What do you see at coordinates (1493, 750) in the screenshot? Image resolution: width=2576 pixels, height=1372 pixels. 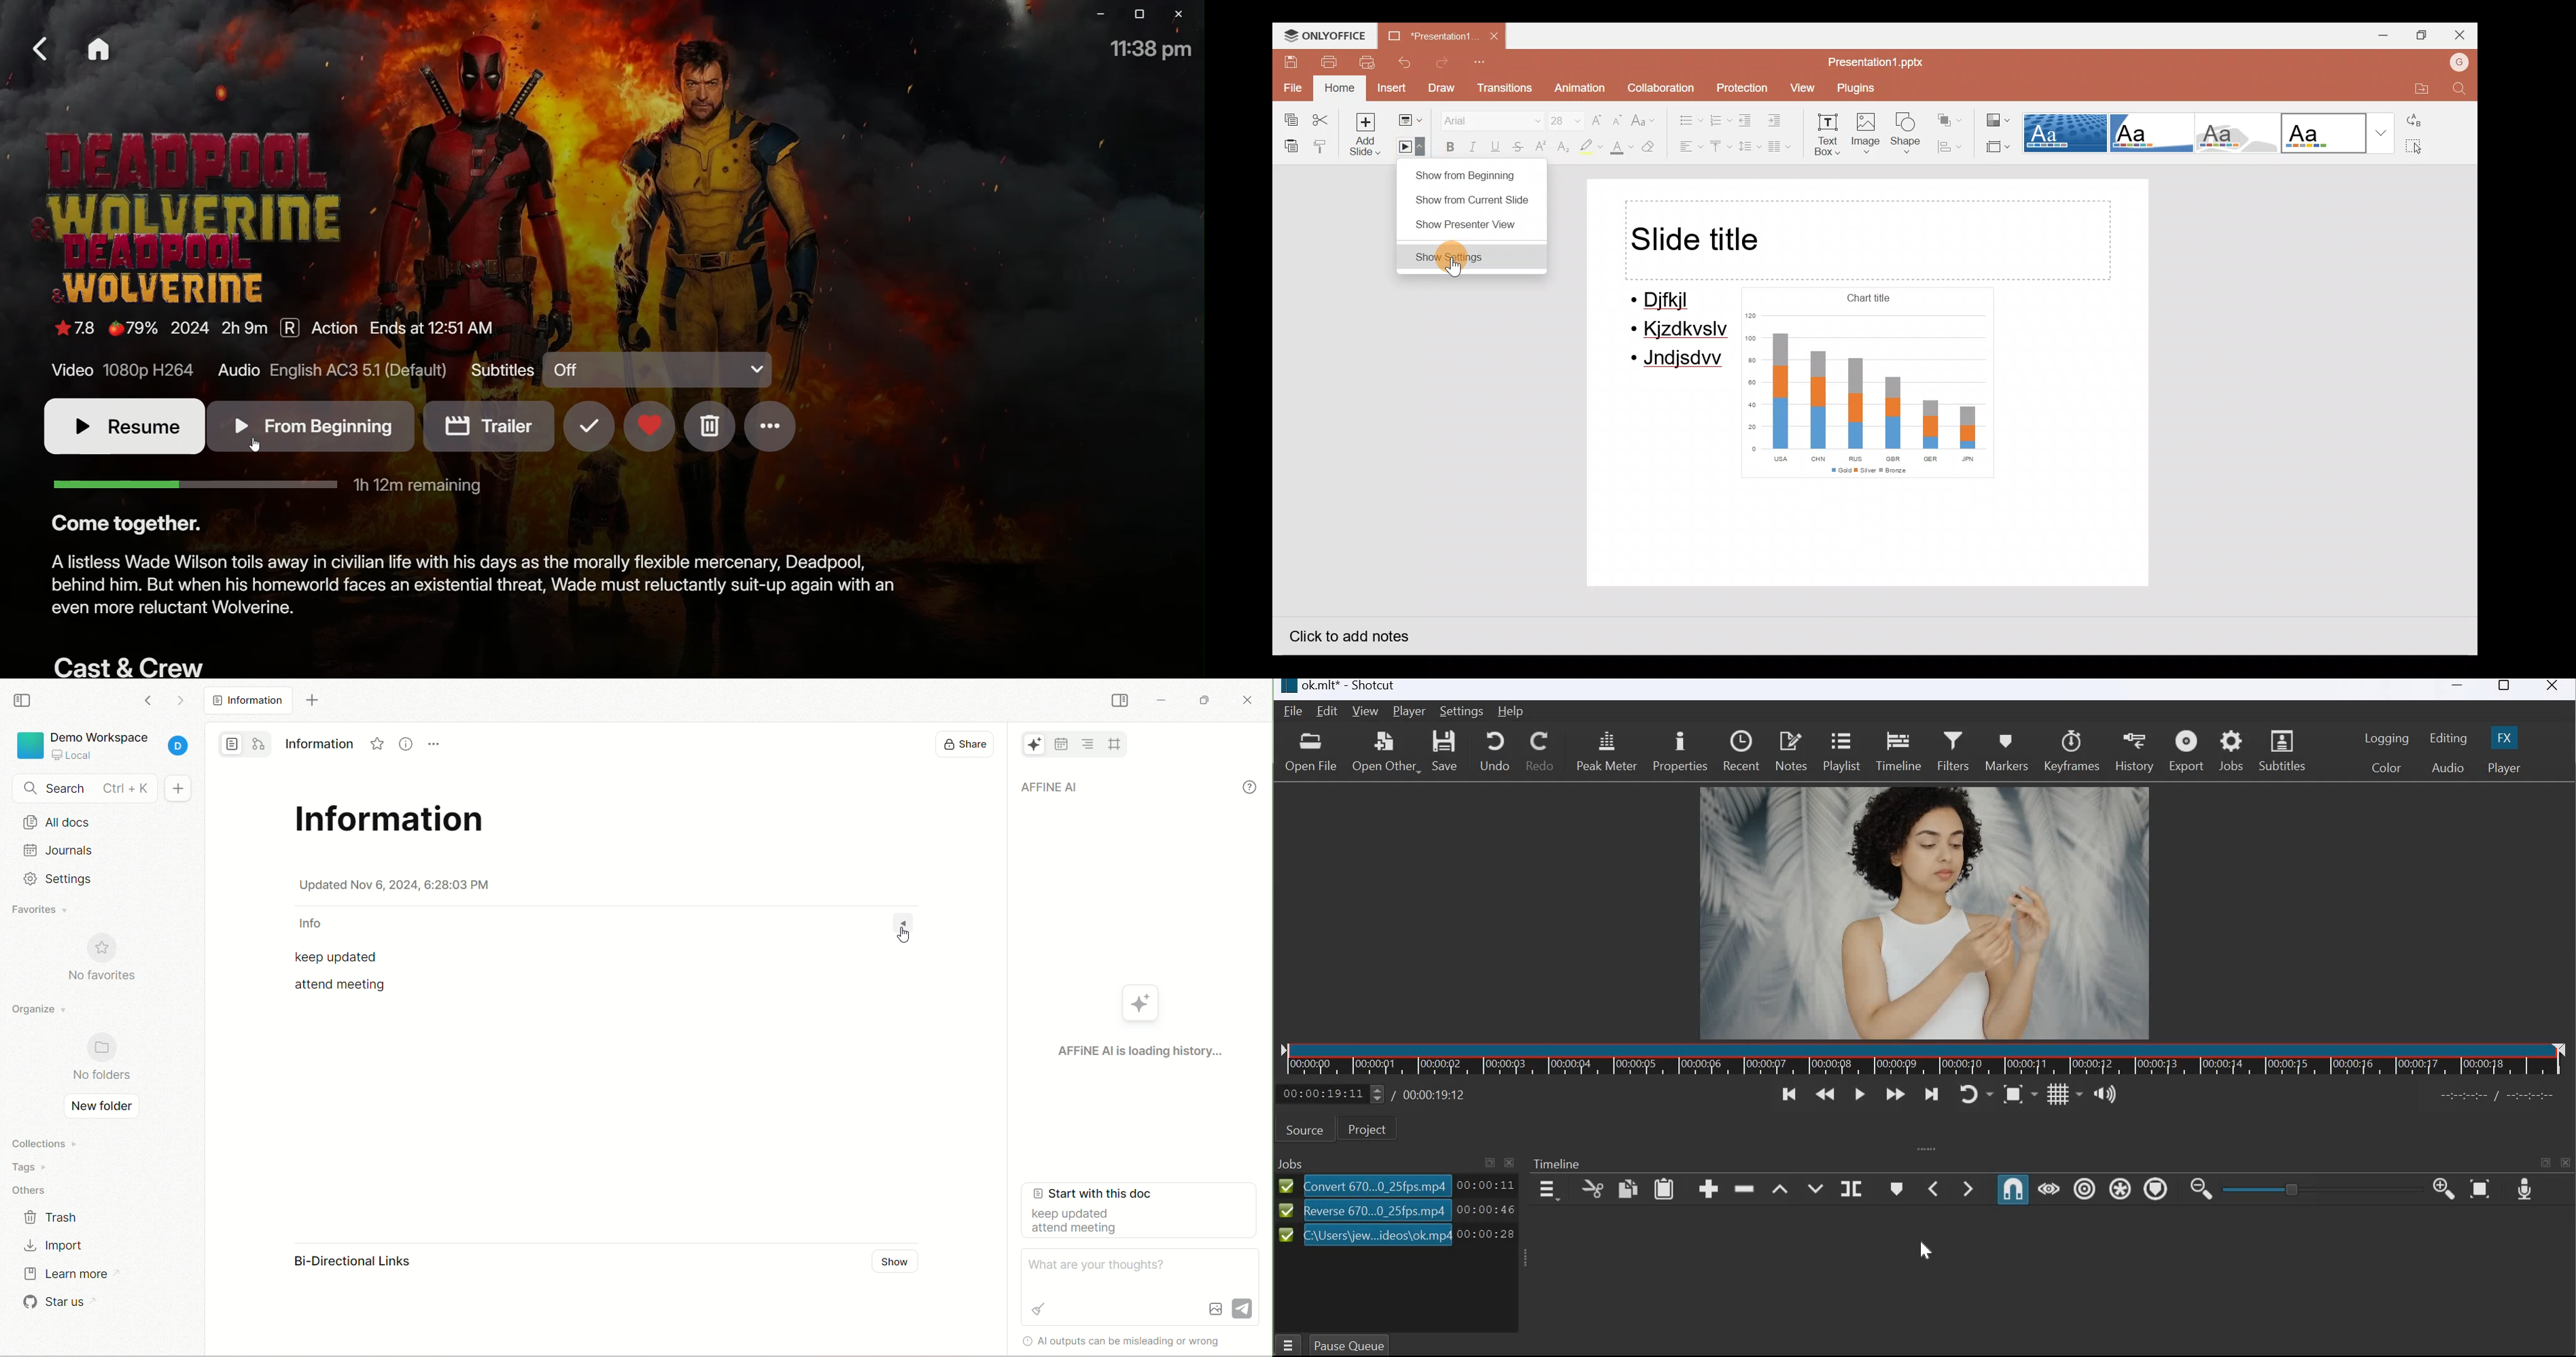 I see `Undo` at bounding box center [1493, 750].